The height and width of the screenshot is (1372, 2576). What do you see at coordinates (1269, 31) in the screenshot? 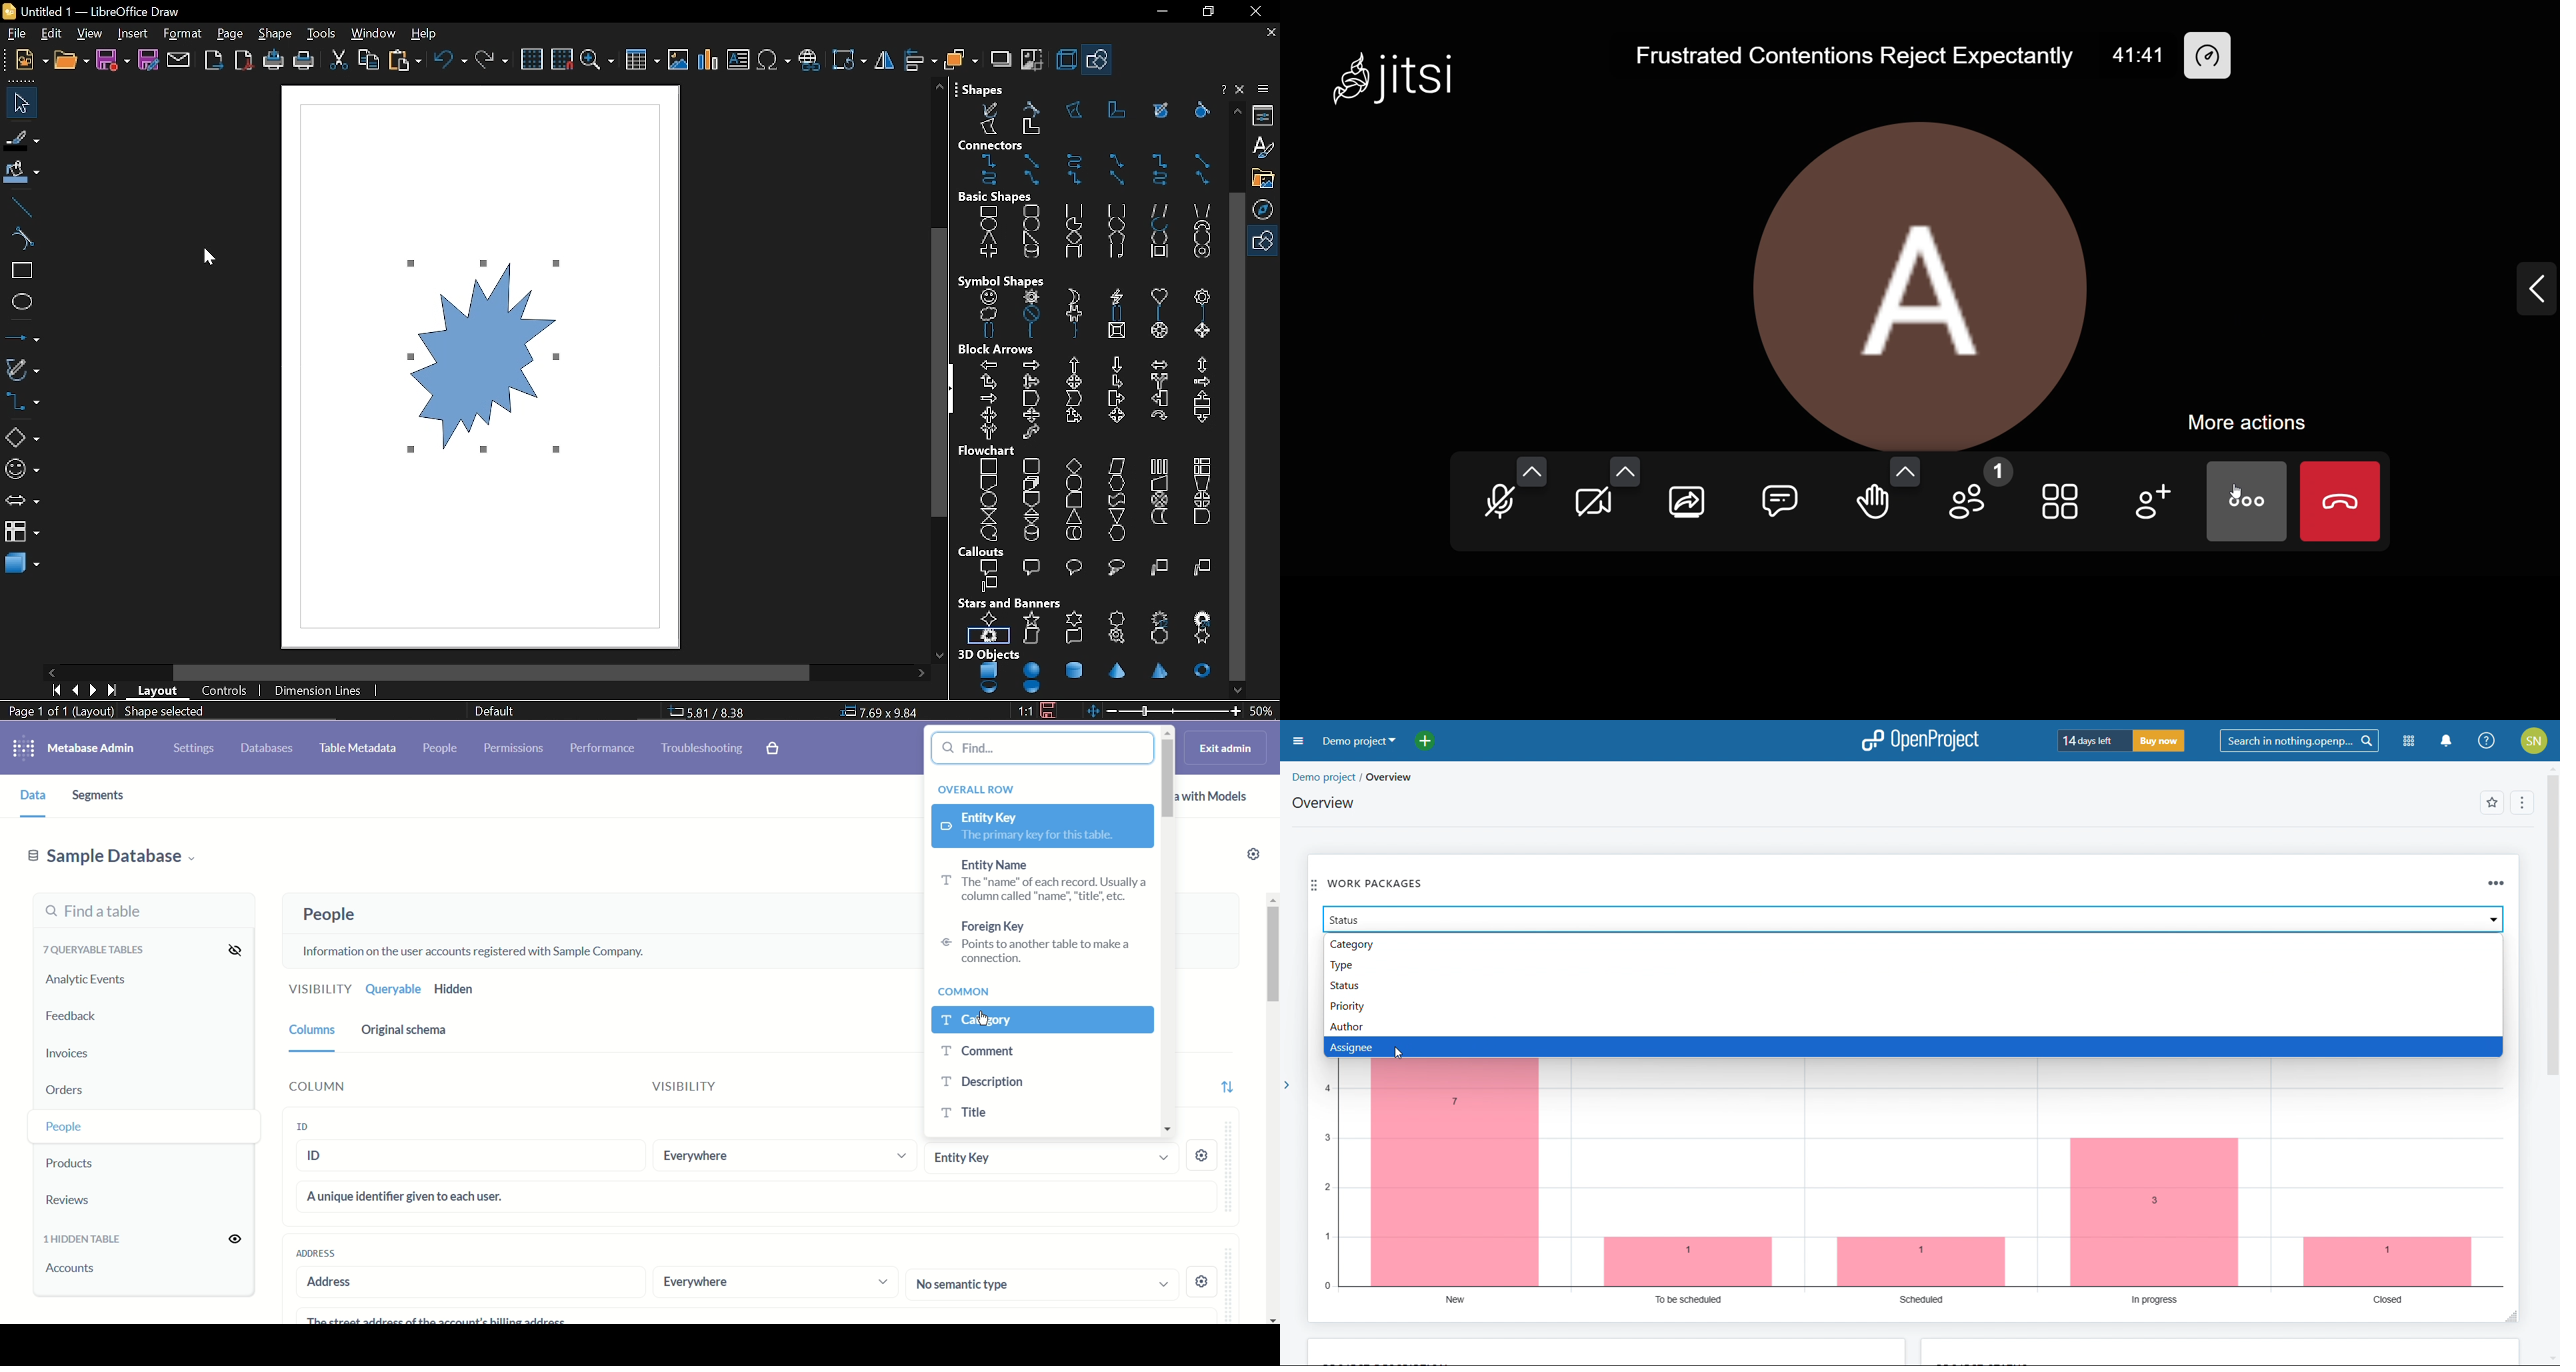
I see `Close tab` at bounding box center [1269, 31].